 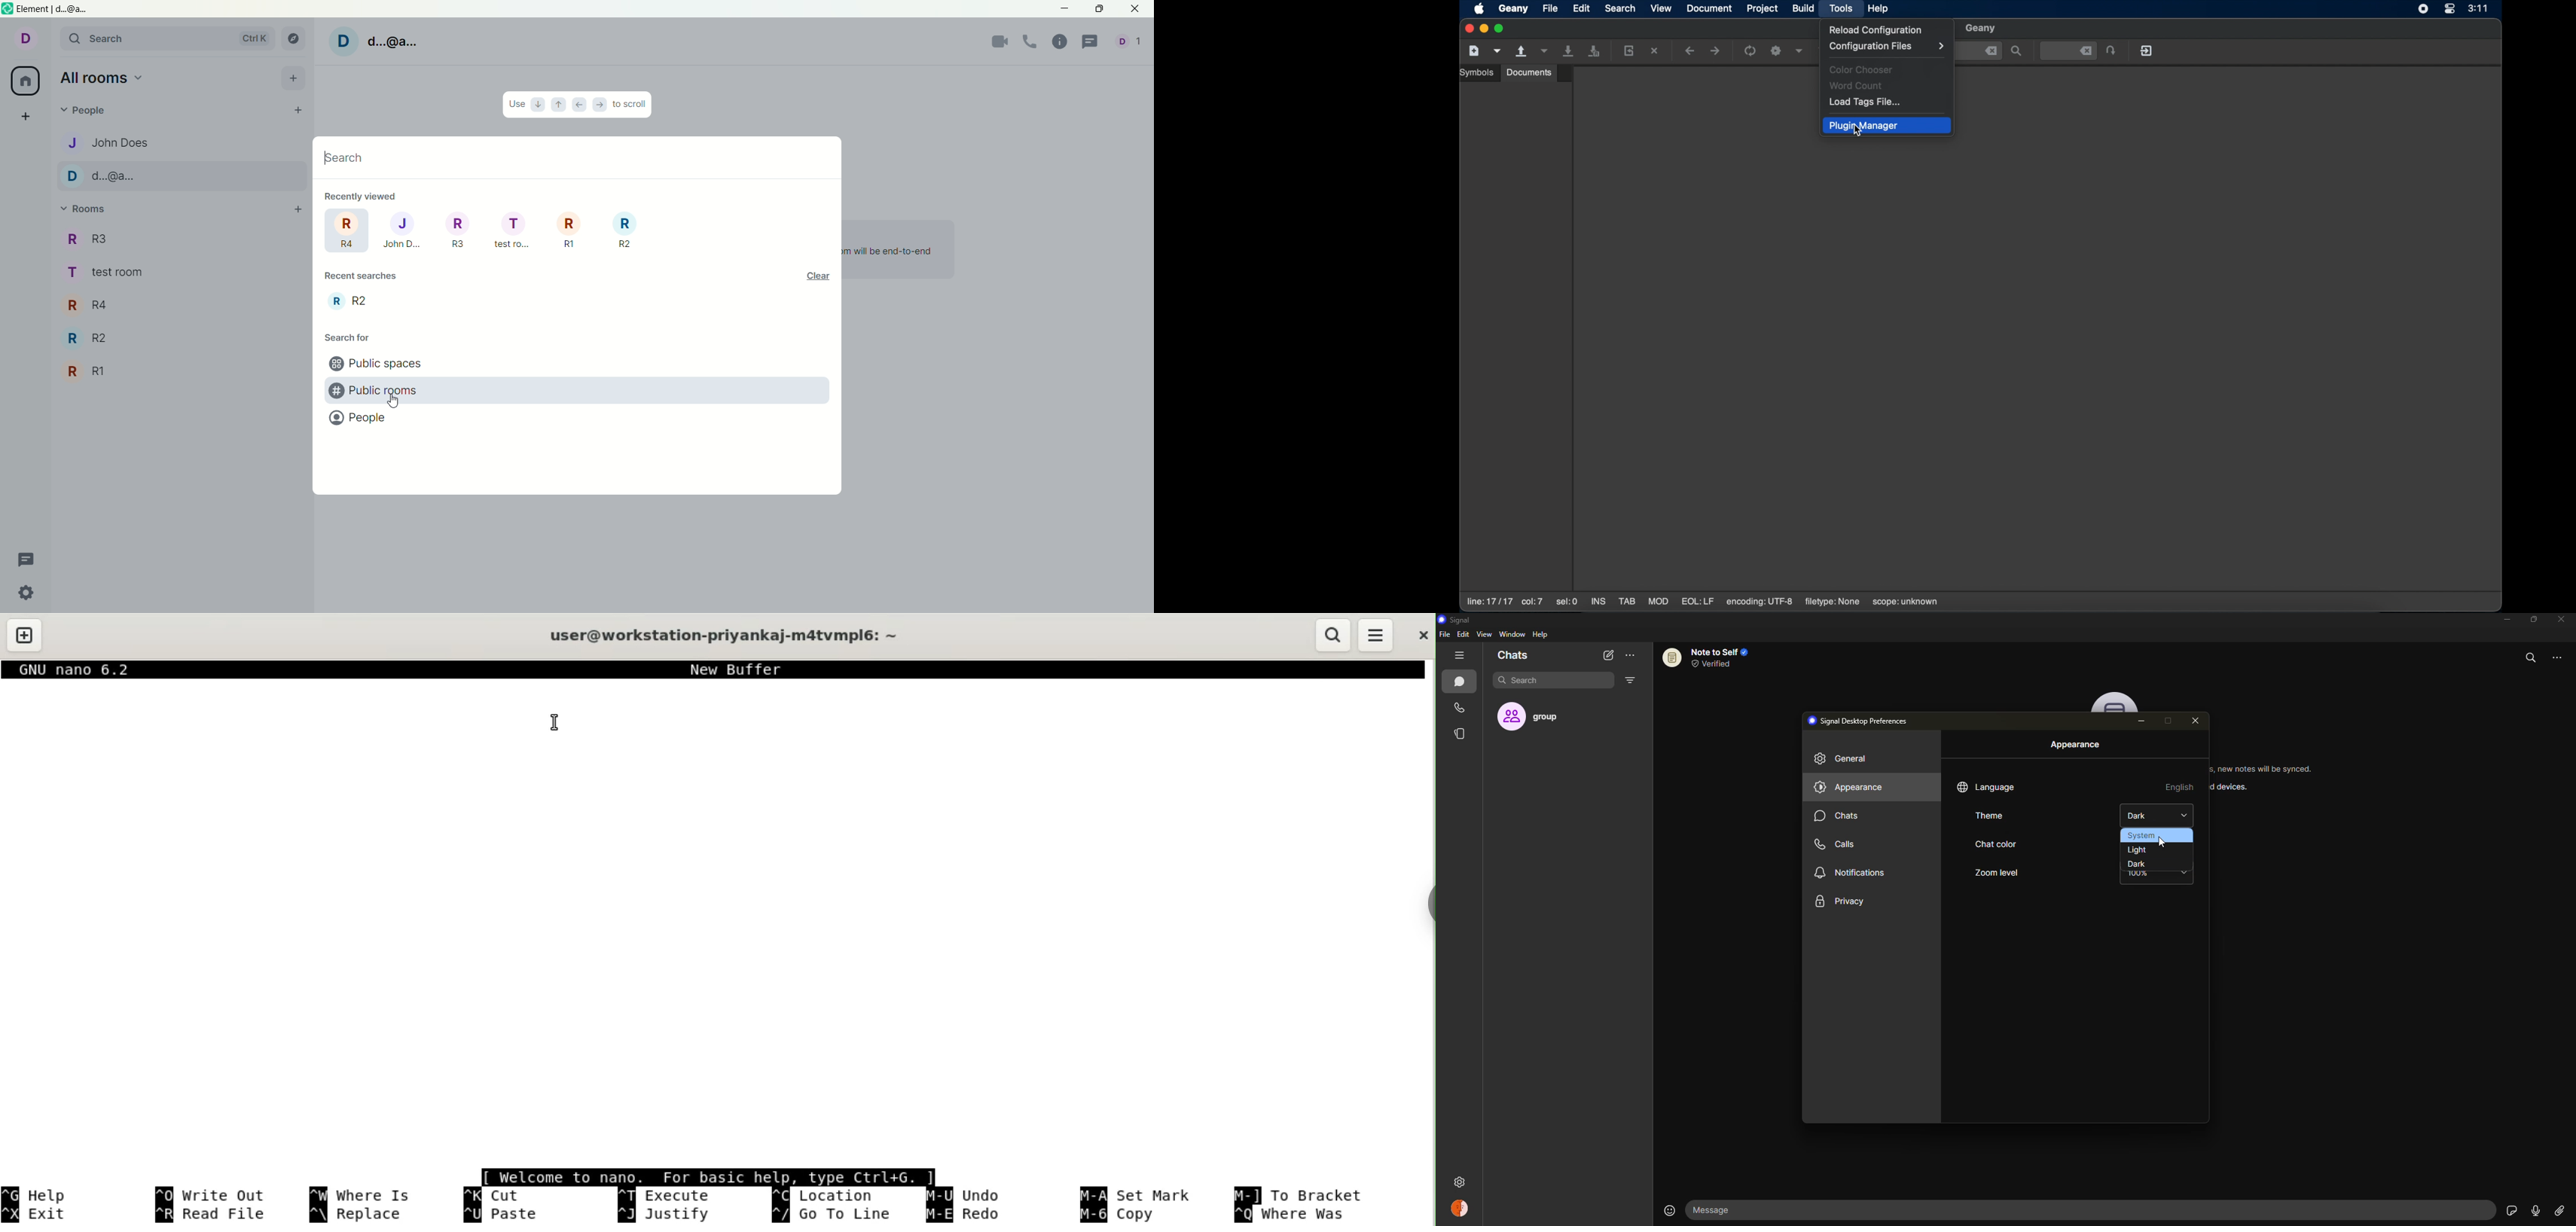 I want to click on left arrow, so click(x=579, y=106).